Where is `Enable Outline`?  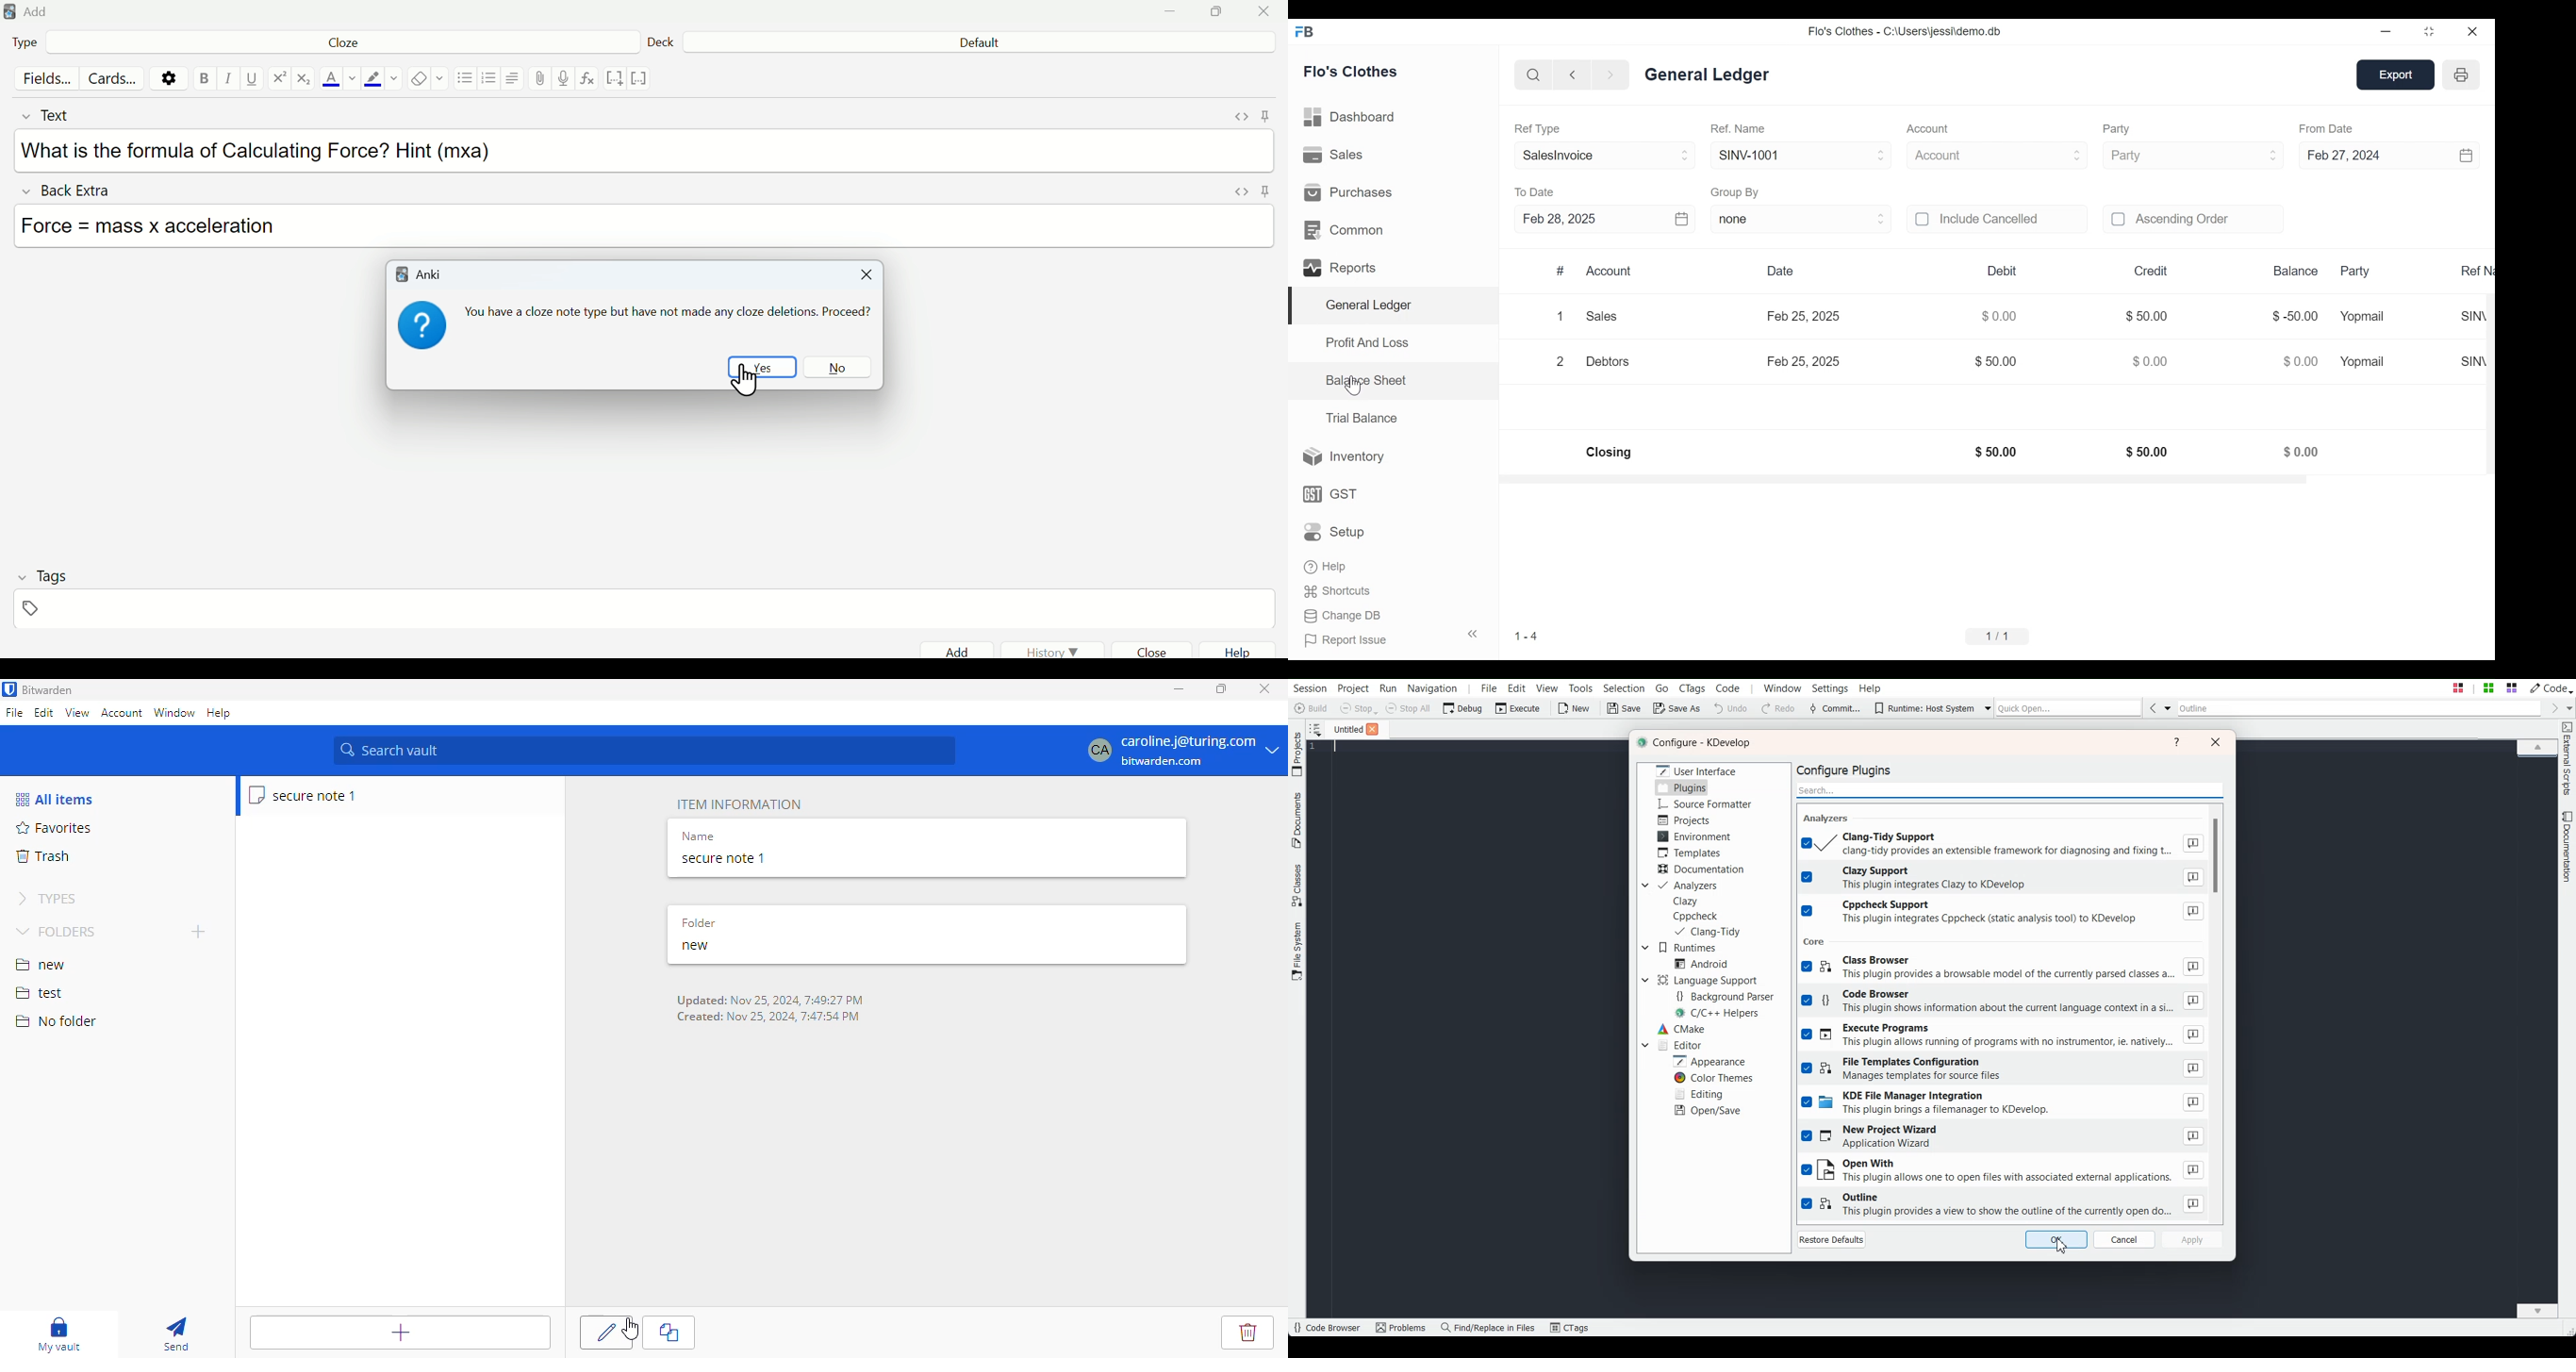
Enable Outline is located at coordinates (2003, 1205).